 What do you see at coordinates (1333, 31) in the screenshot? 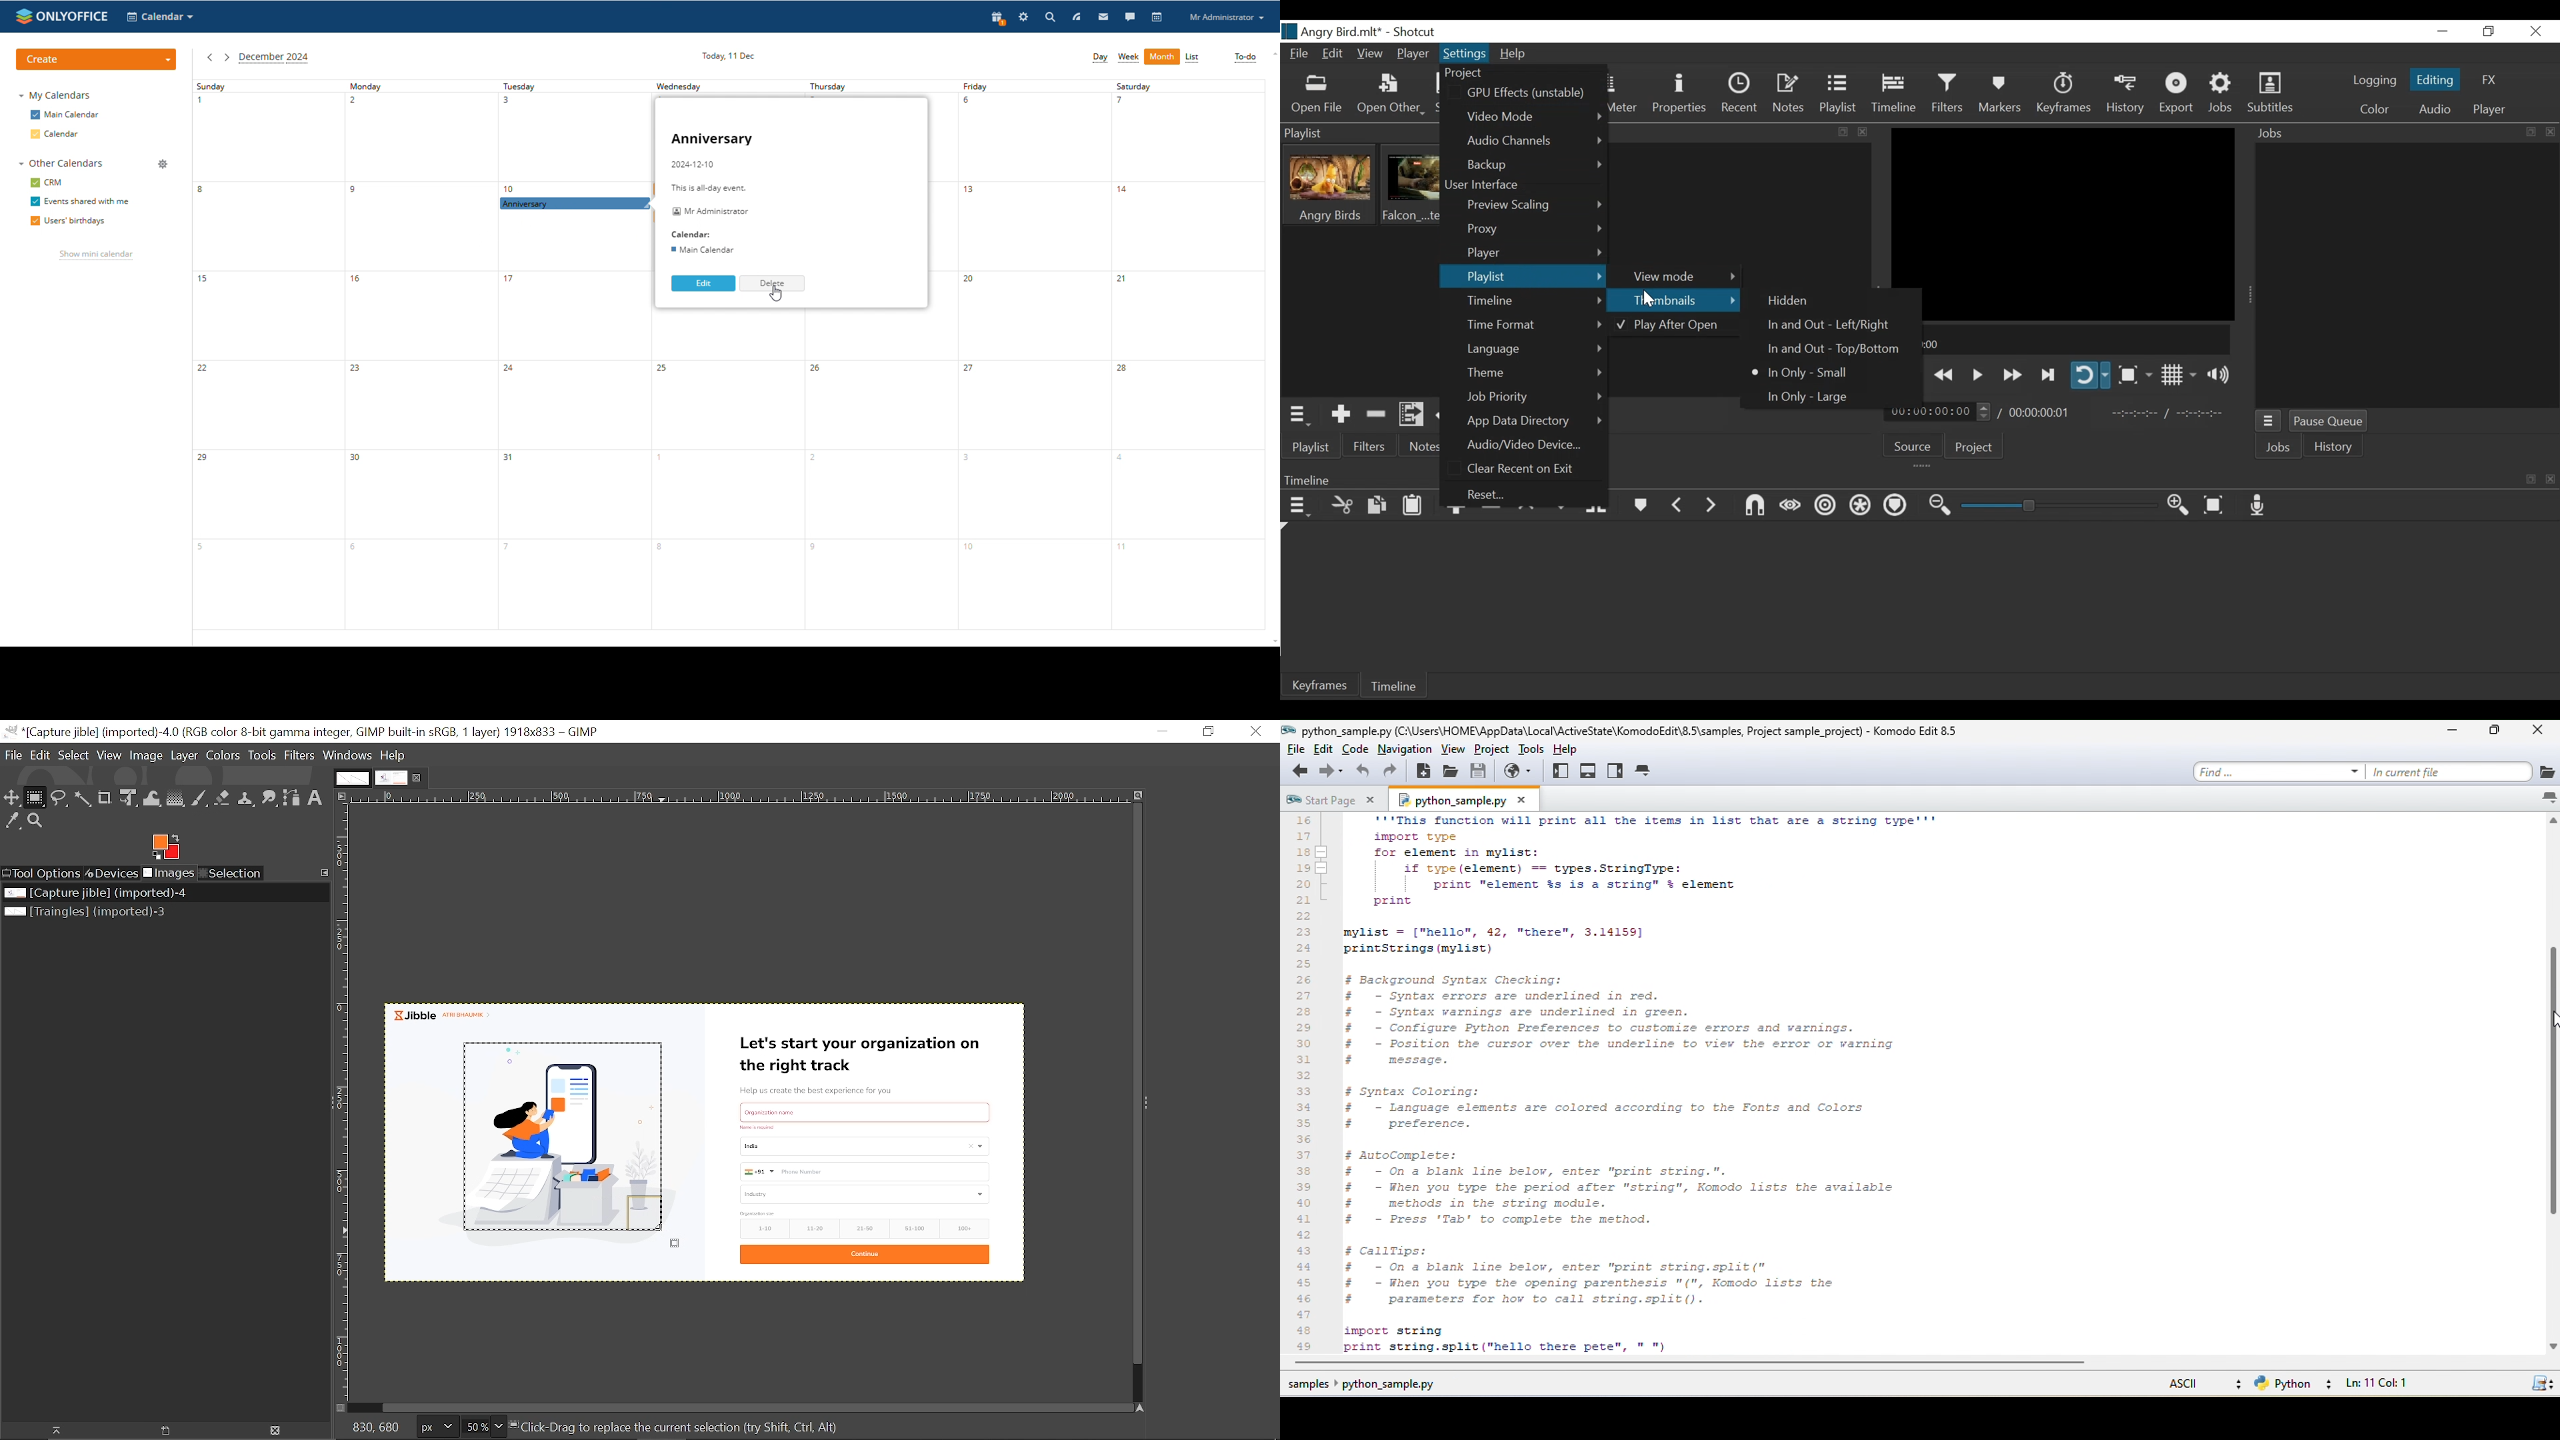
I see `File name` at bounding box center [1333, 31].